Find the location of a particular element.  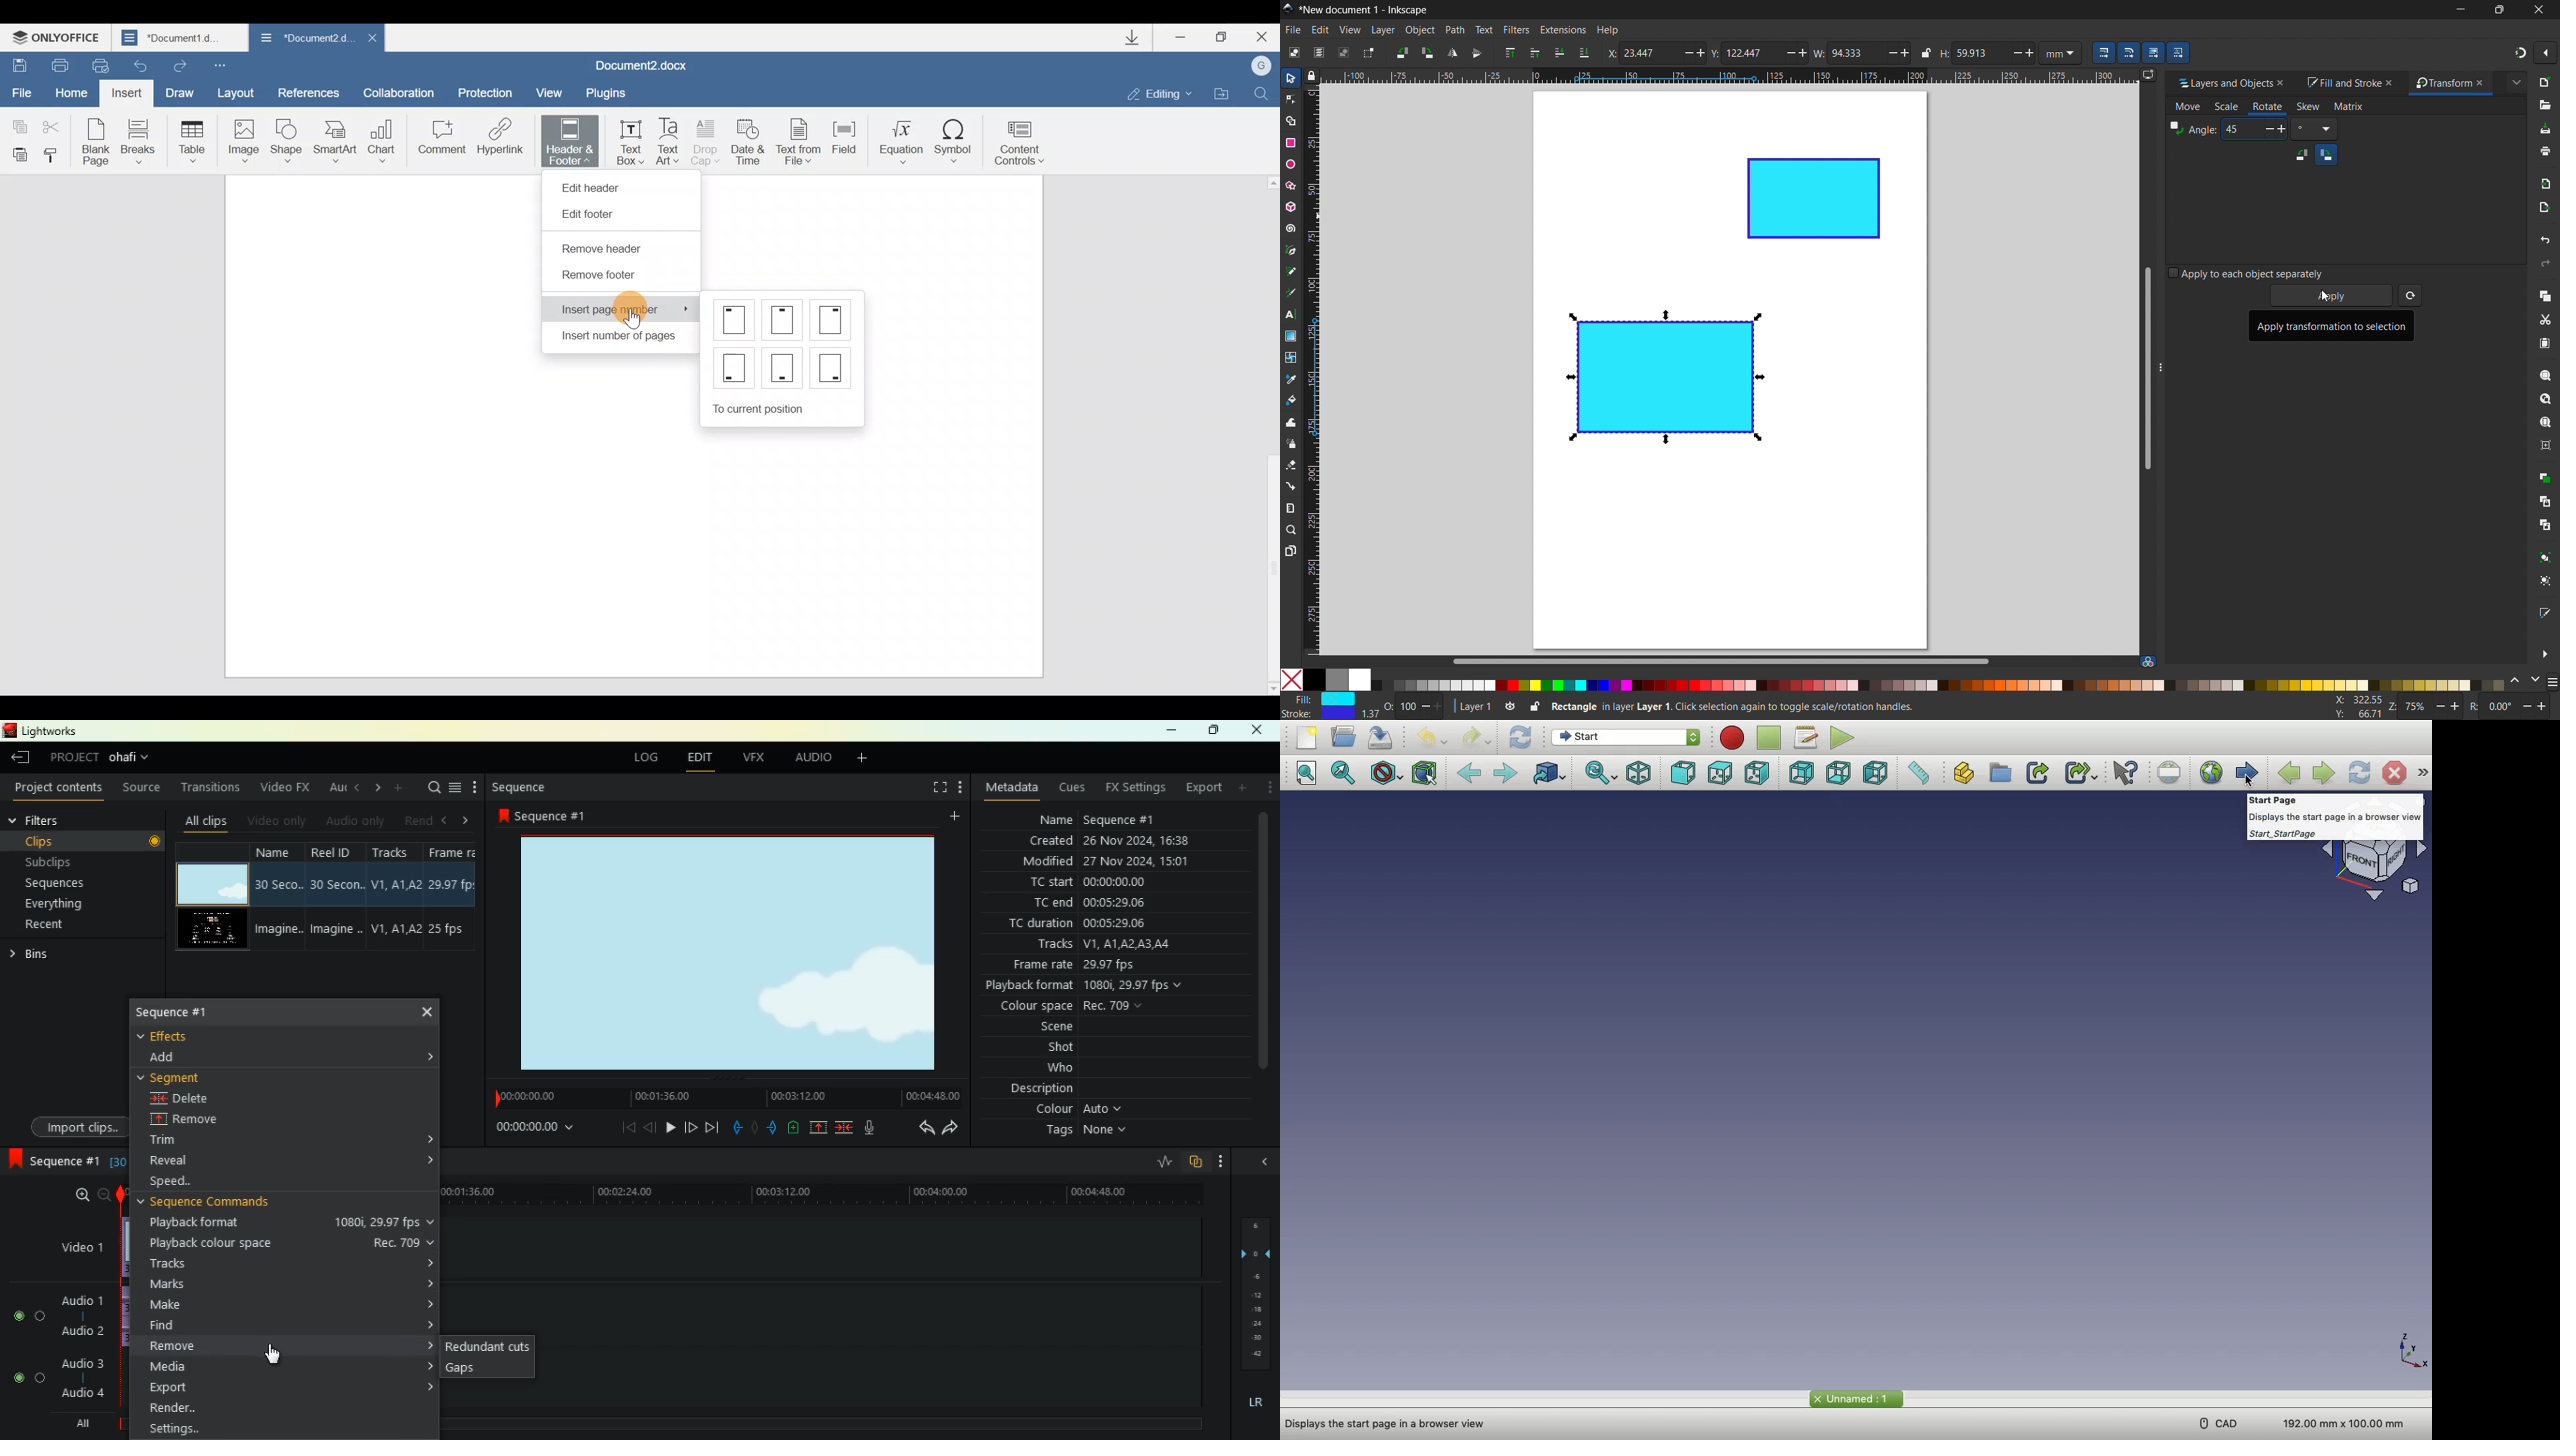

Date & time is located at coordinates (748, 139).